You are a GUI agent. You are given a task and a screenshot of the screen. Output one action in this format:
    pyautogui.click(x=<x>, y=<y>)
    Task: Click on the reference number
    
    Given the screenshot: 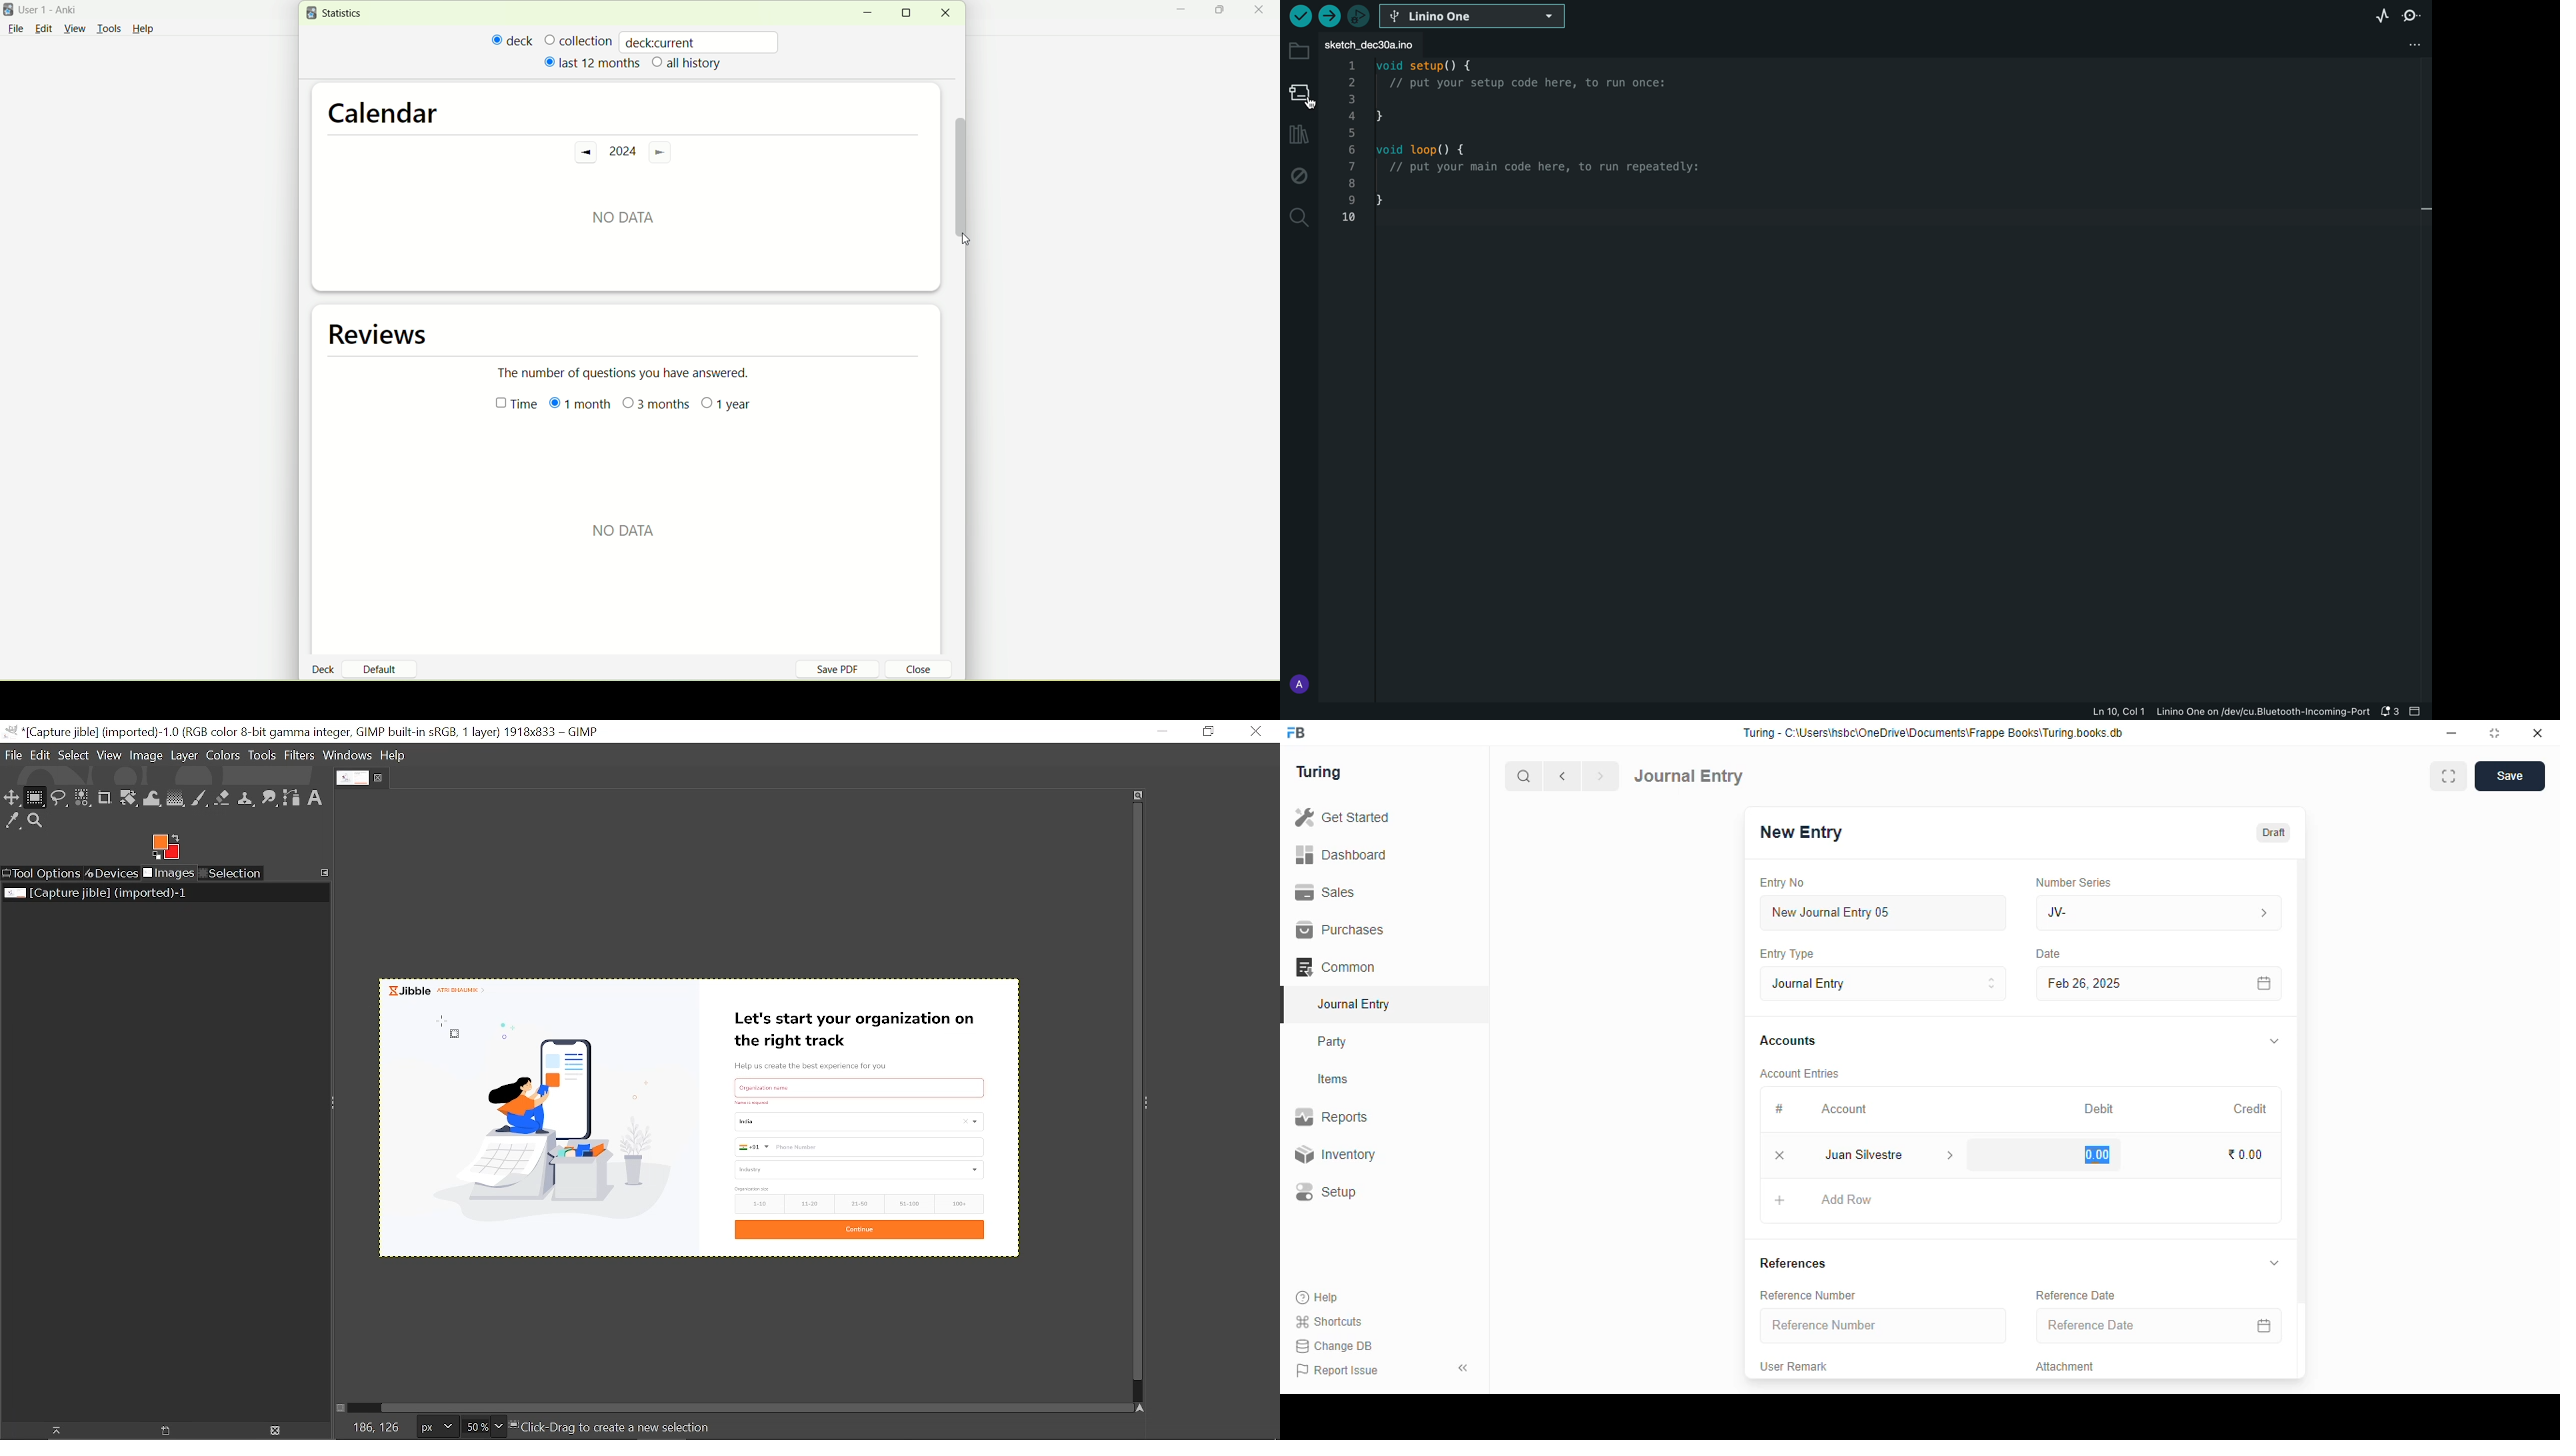 What is the action you would take?
    pyautogui.click(x=1883, y=1326)
    